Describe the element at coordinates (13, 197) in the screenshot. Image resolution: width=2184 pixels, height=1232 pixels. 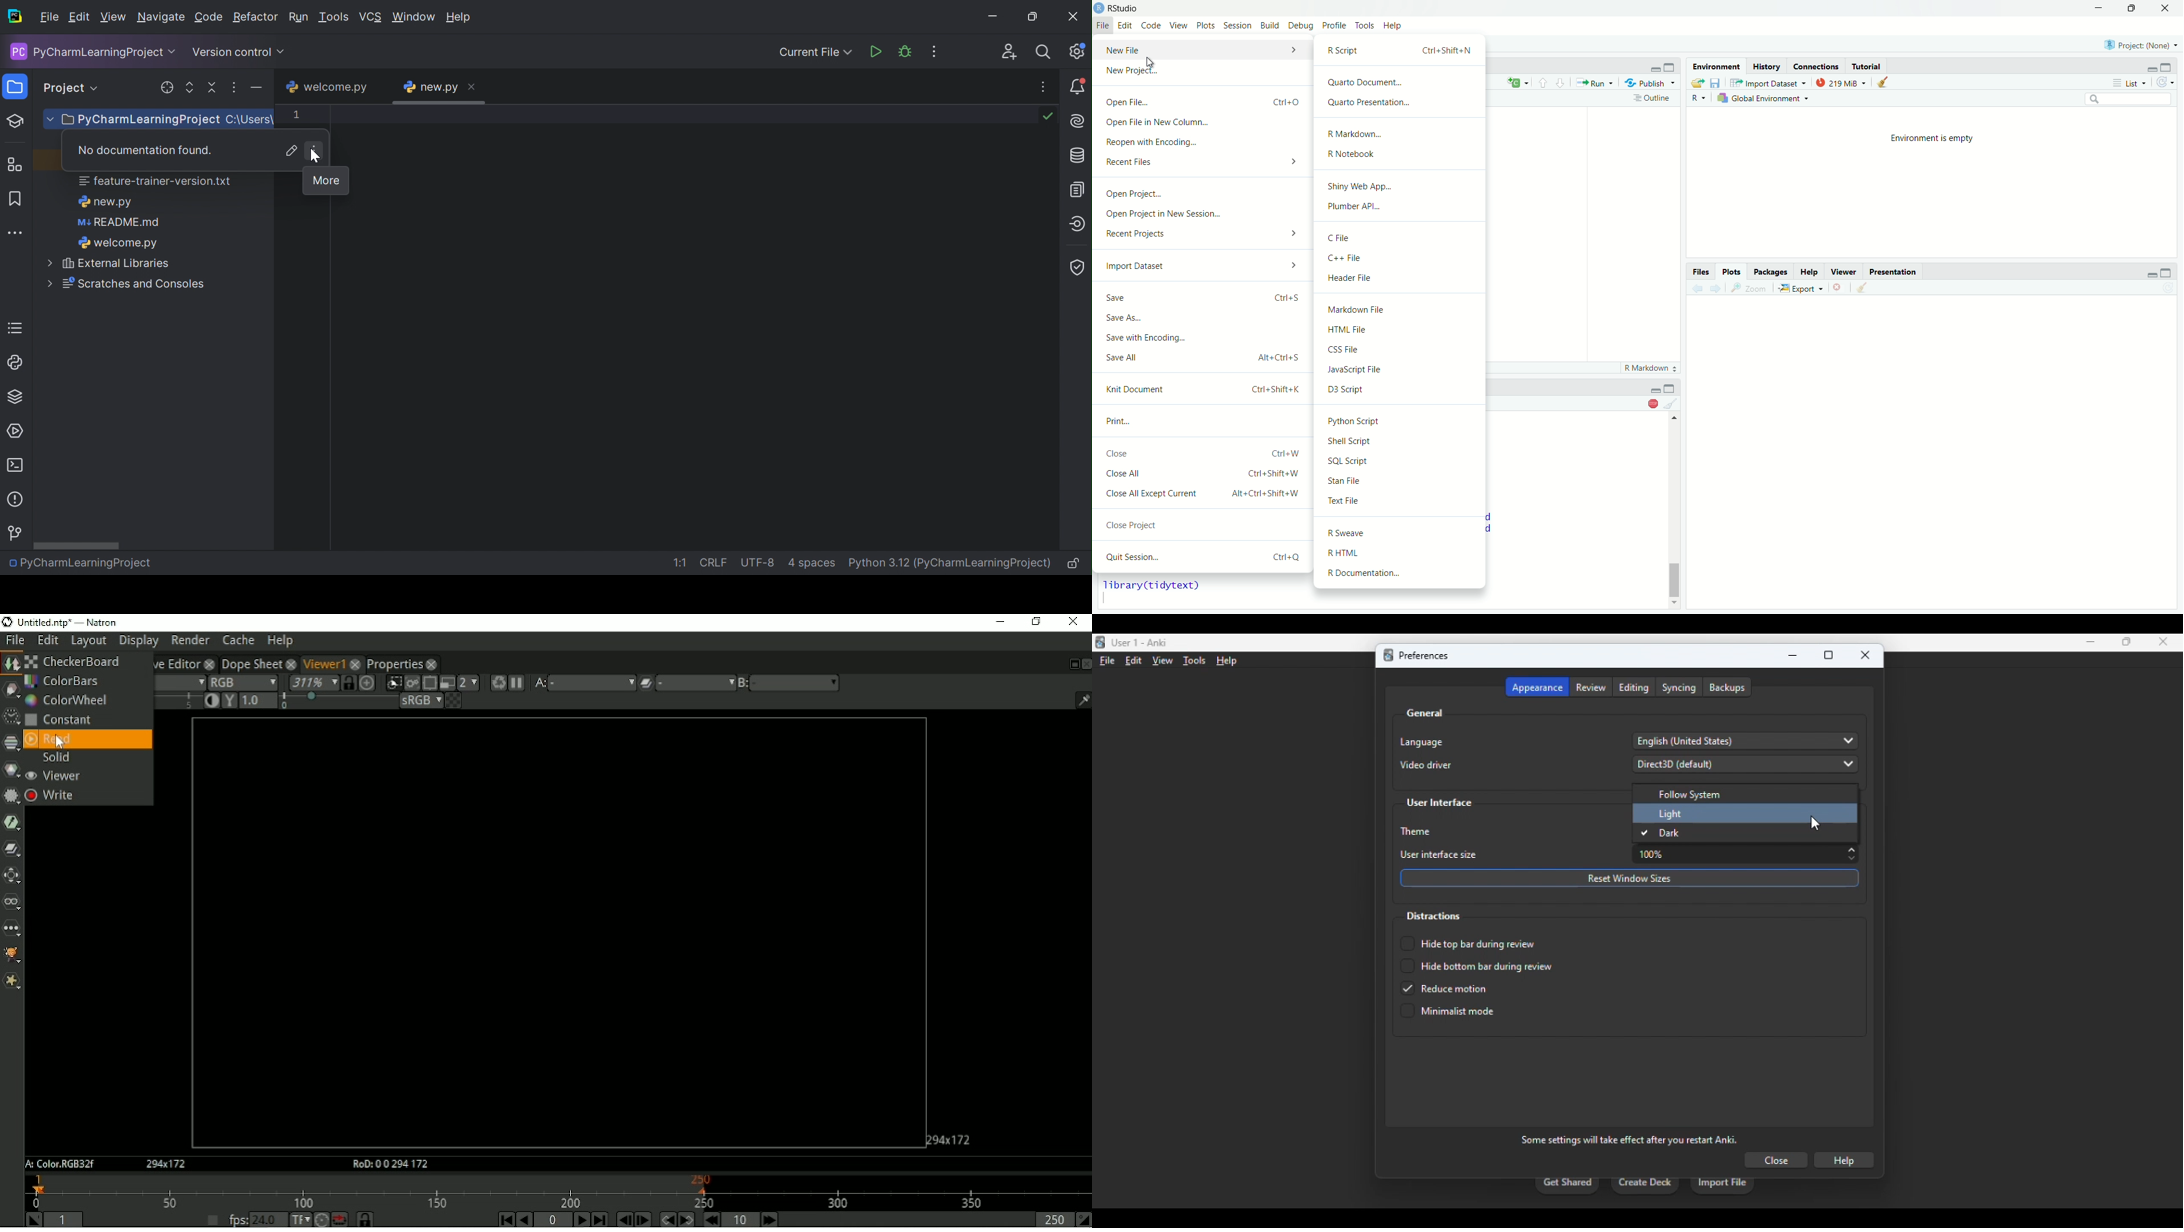
I see `Bookmarks` at that location.